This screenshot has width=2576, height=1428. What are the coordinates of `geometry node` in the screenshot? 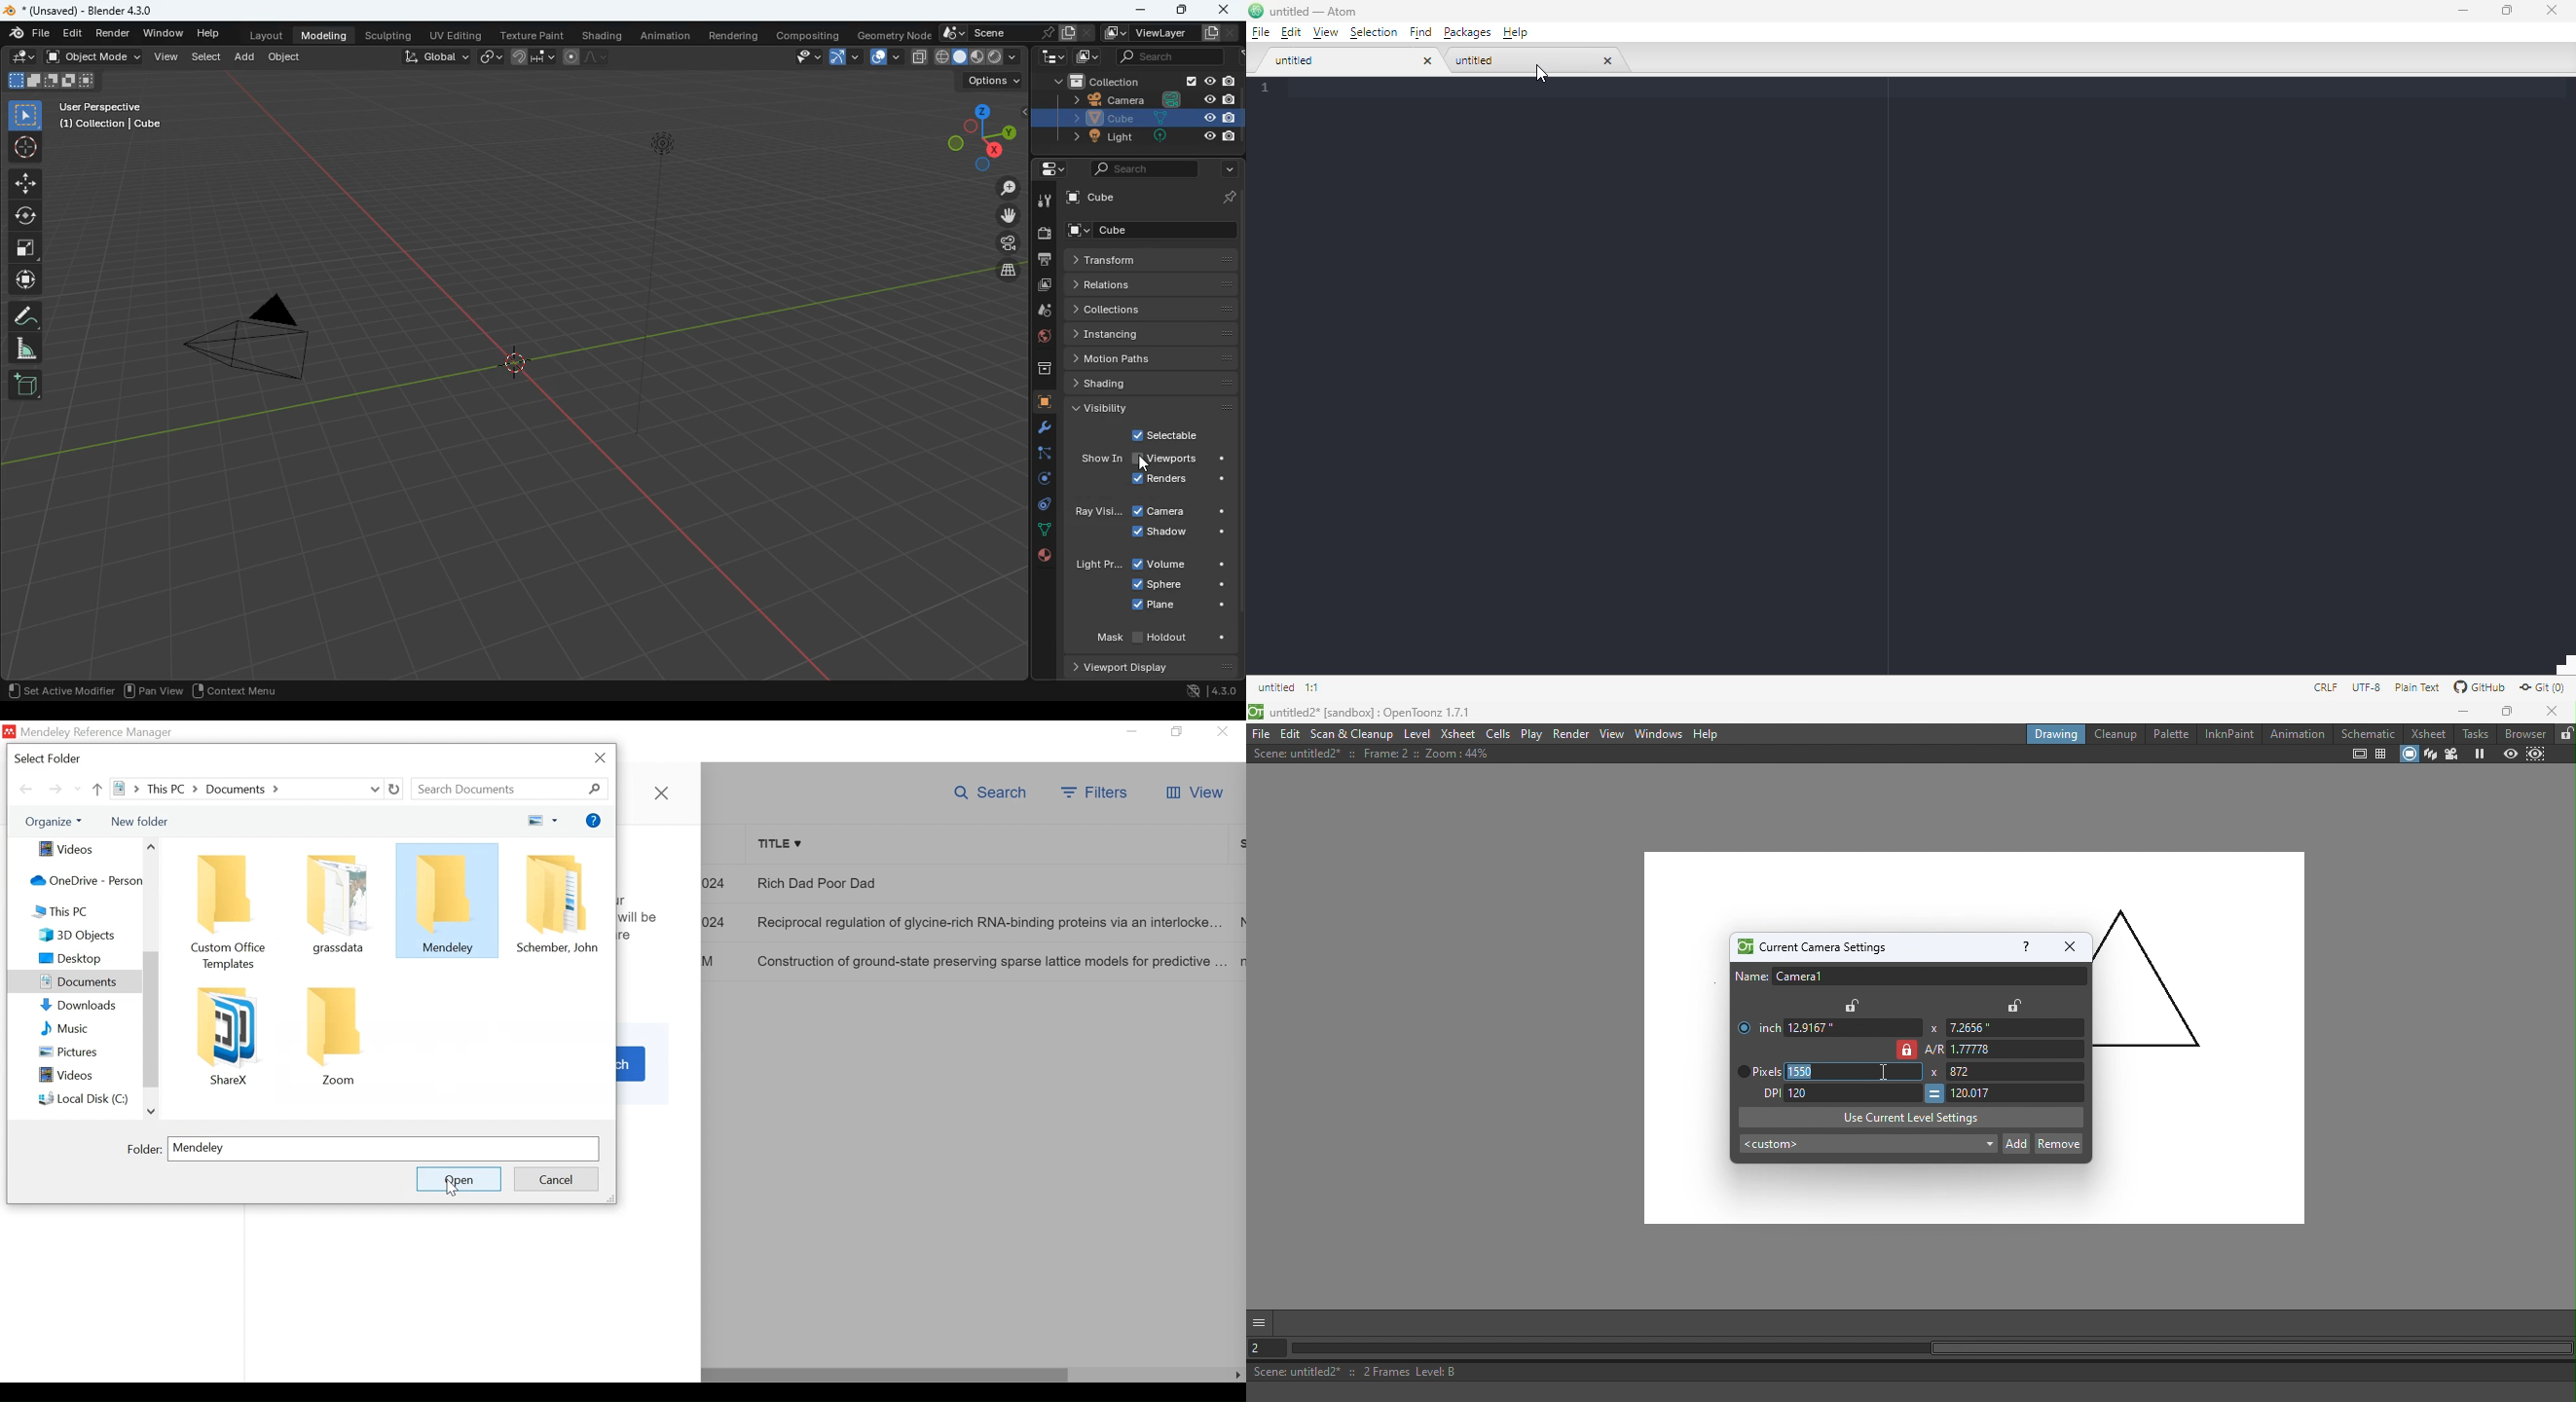 It's located at (890, 34).